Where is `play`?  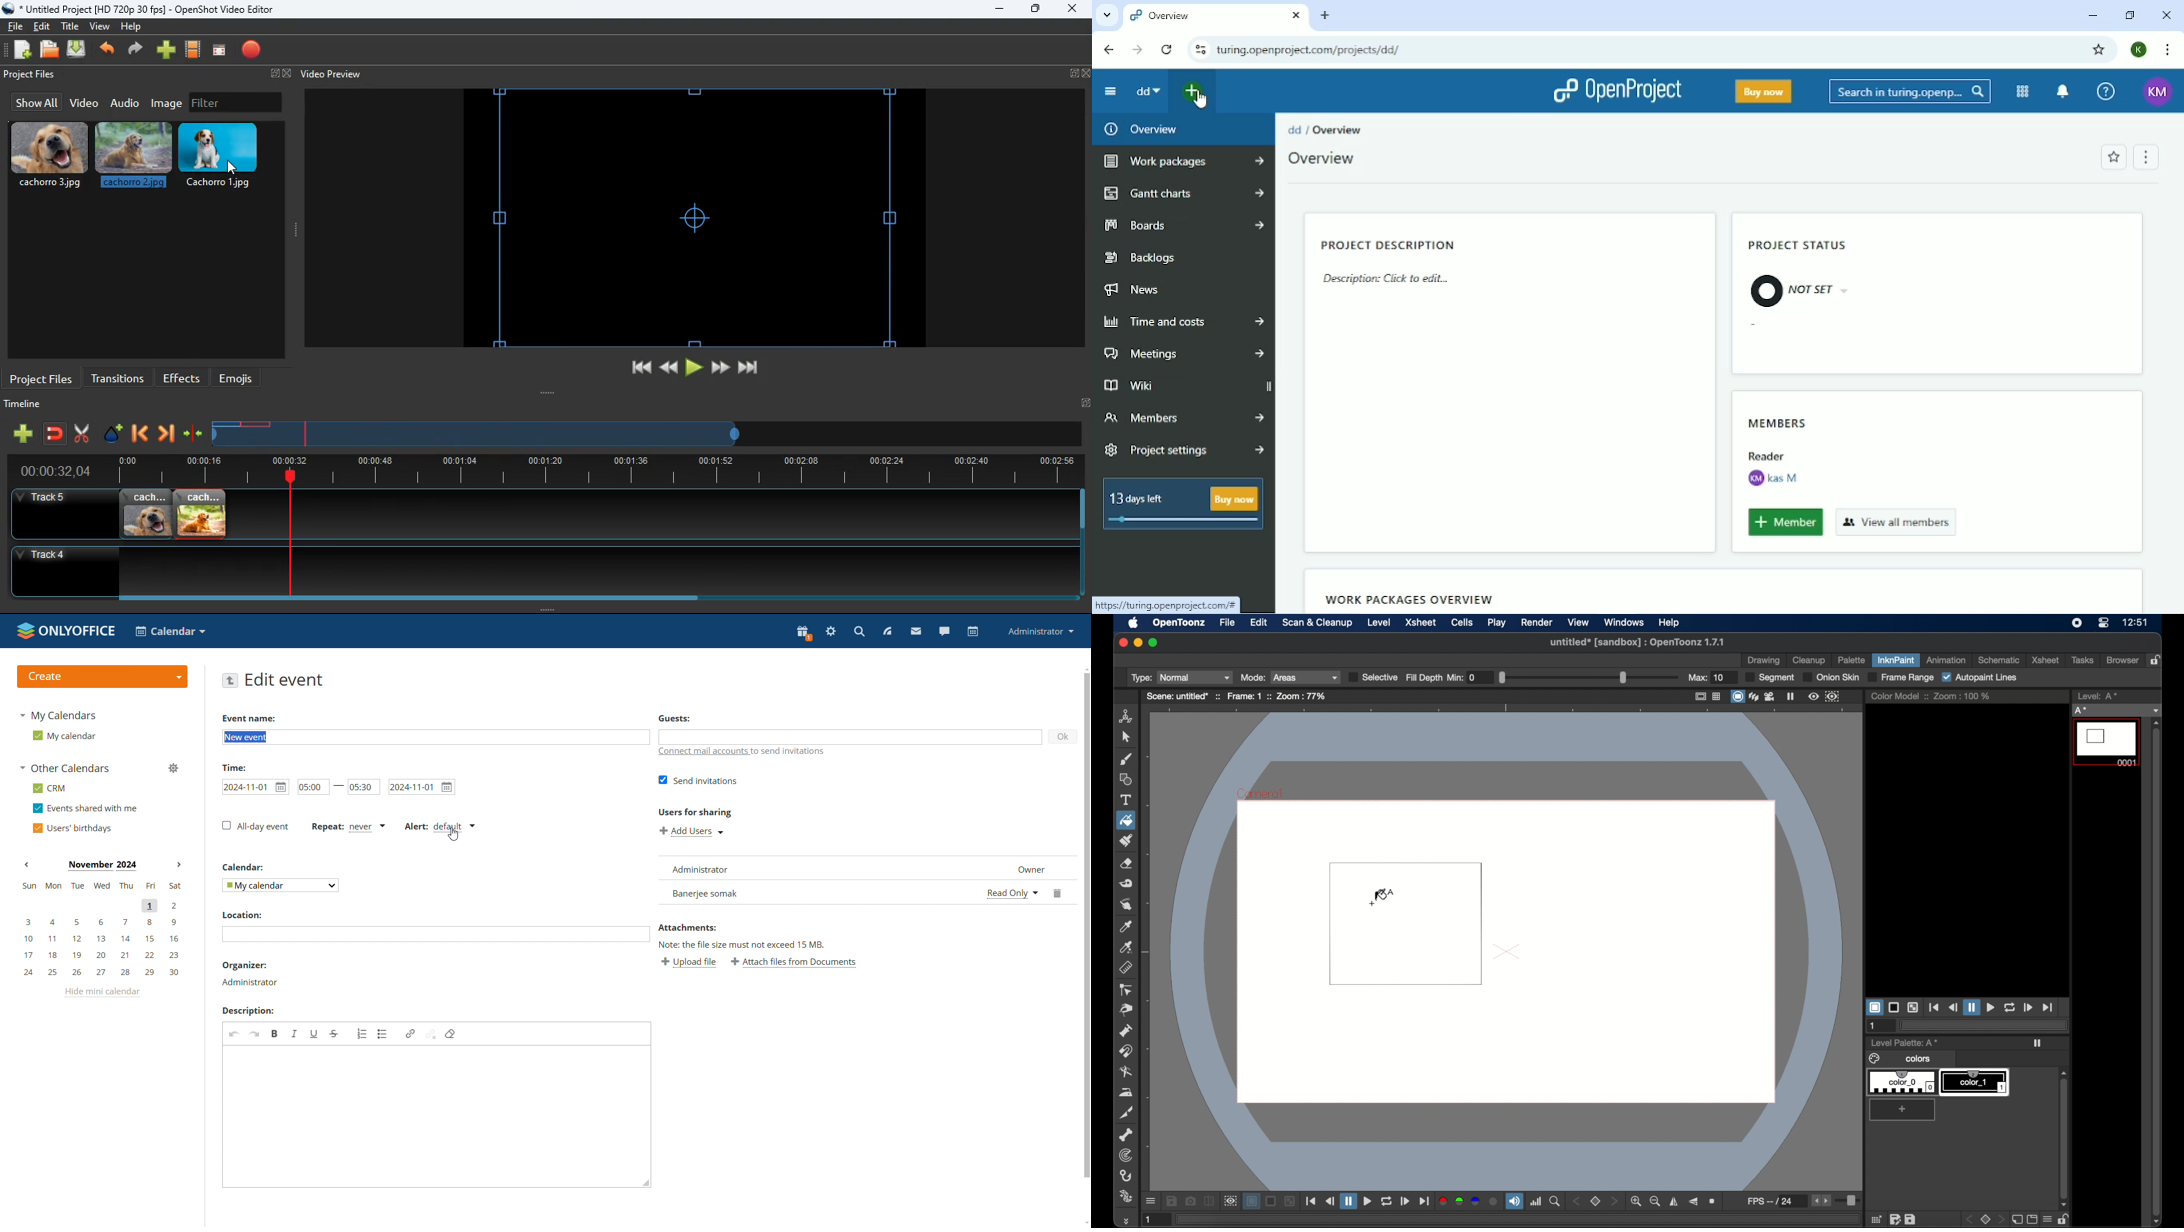
play is located at coordinates (694, 369).